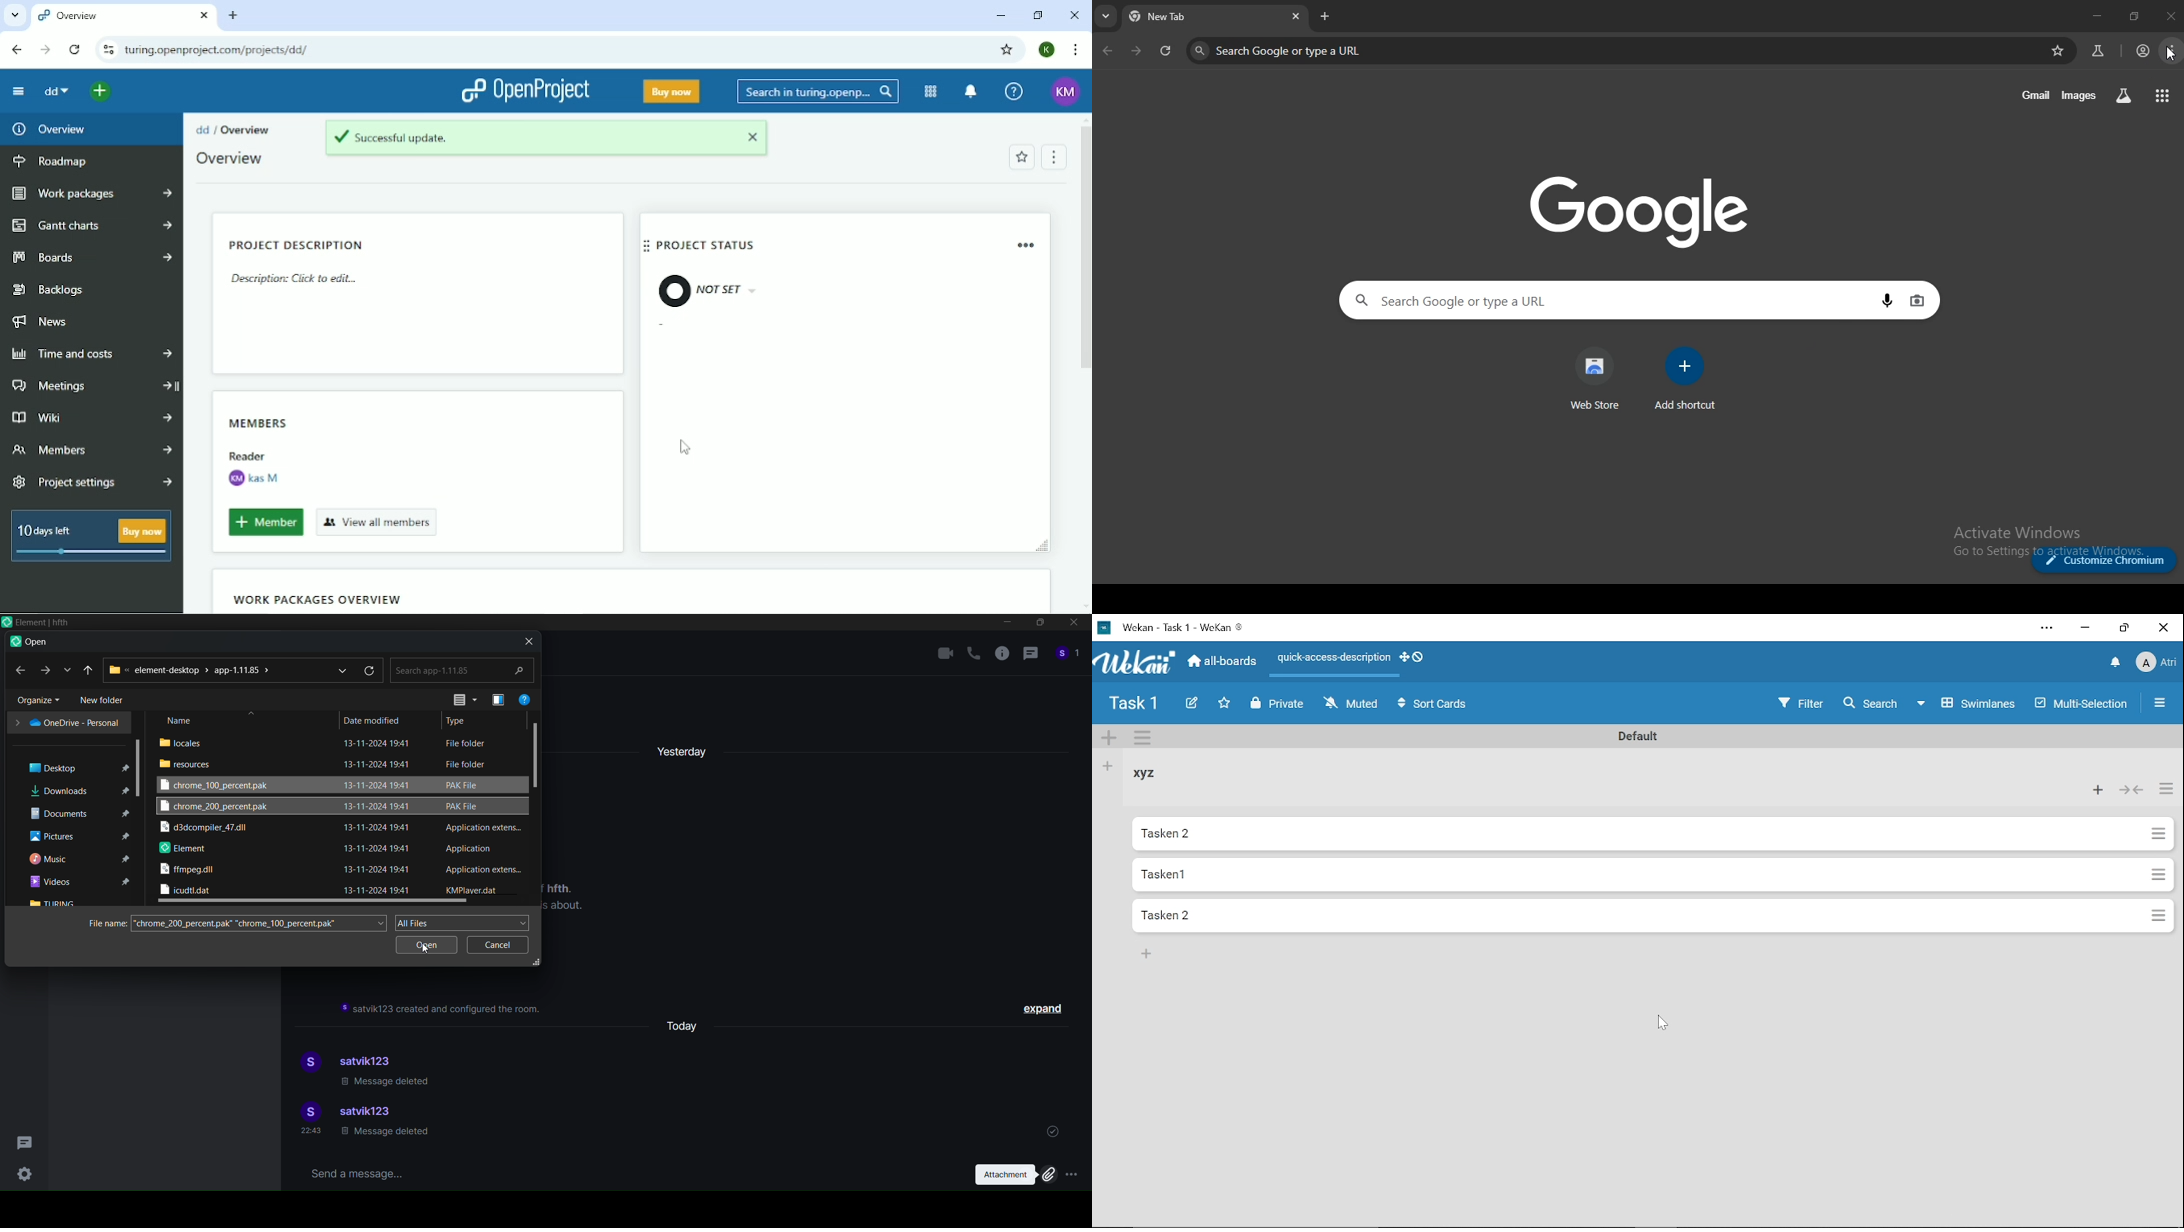 The width and height of the screenshot is (2184, 1232). Describe the element at coordinates (463, 670) in the screenshot. I see `search` at that location.